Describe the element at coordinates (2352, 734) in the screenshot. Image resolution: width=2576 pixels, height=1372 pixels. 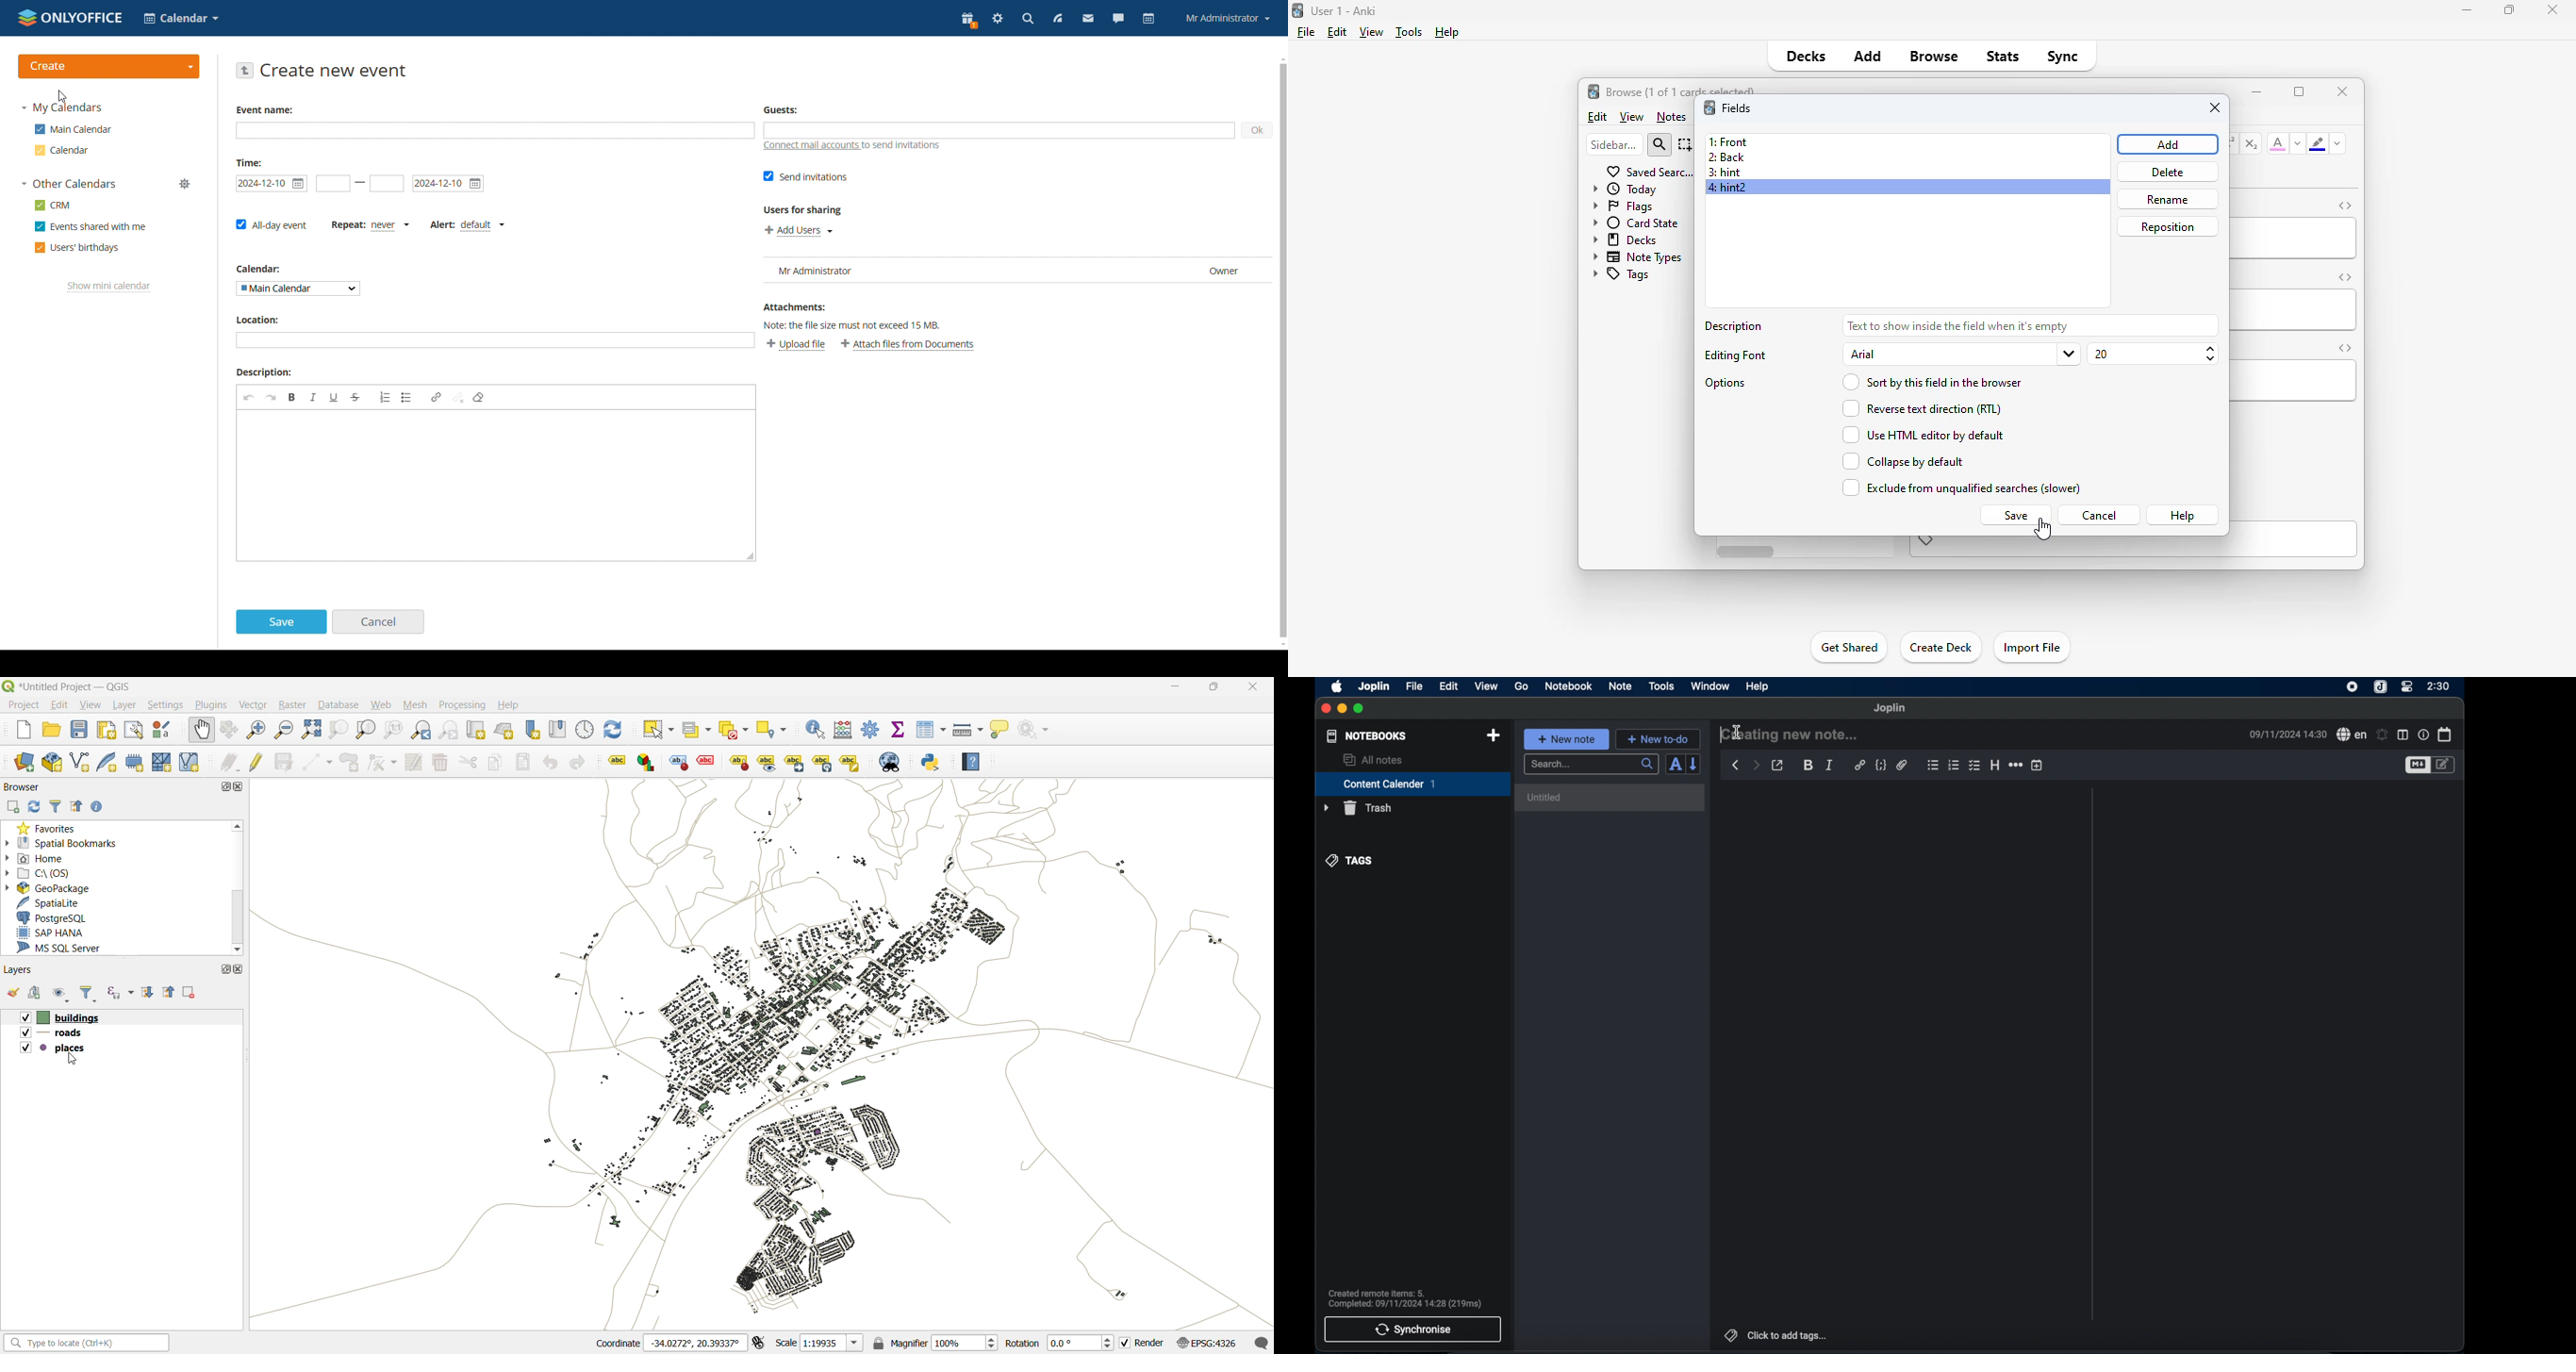
I see `spell check` at that location.